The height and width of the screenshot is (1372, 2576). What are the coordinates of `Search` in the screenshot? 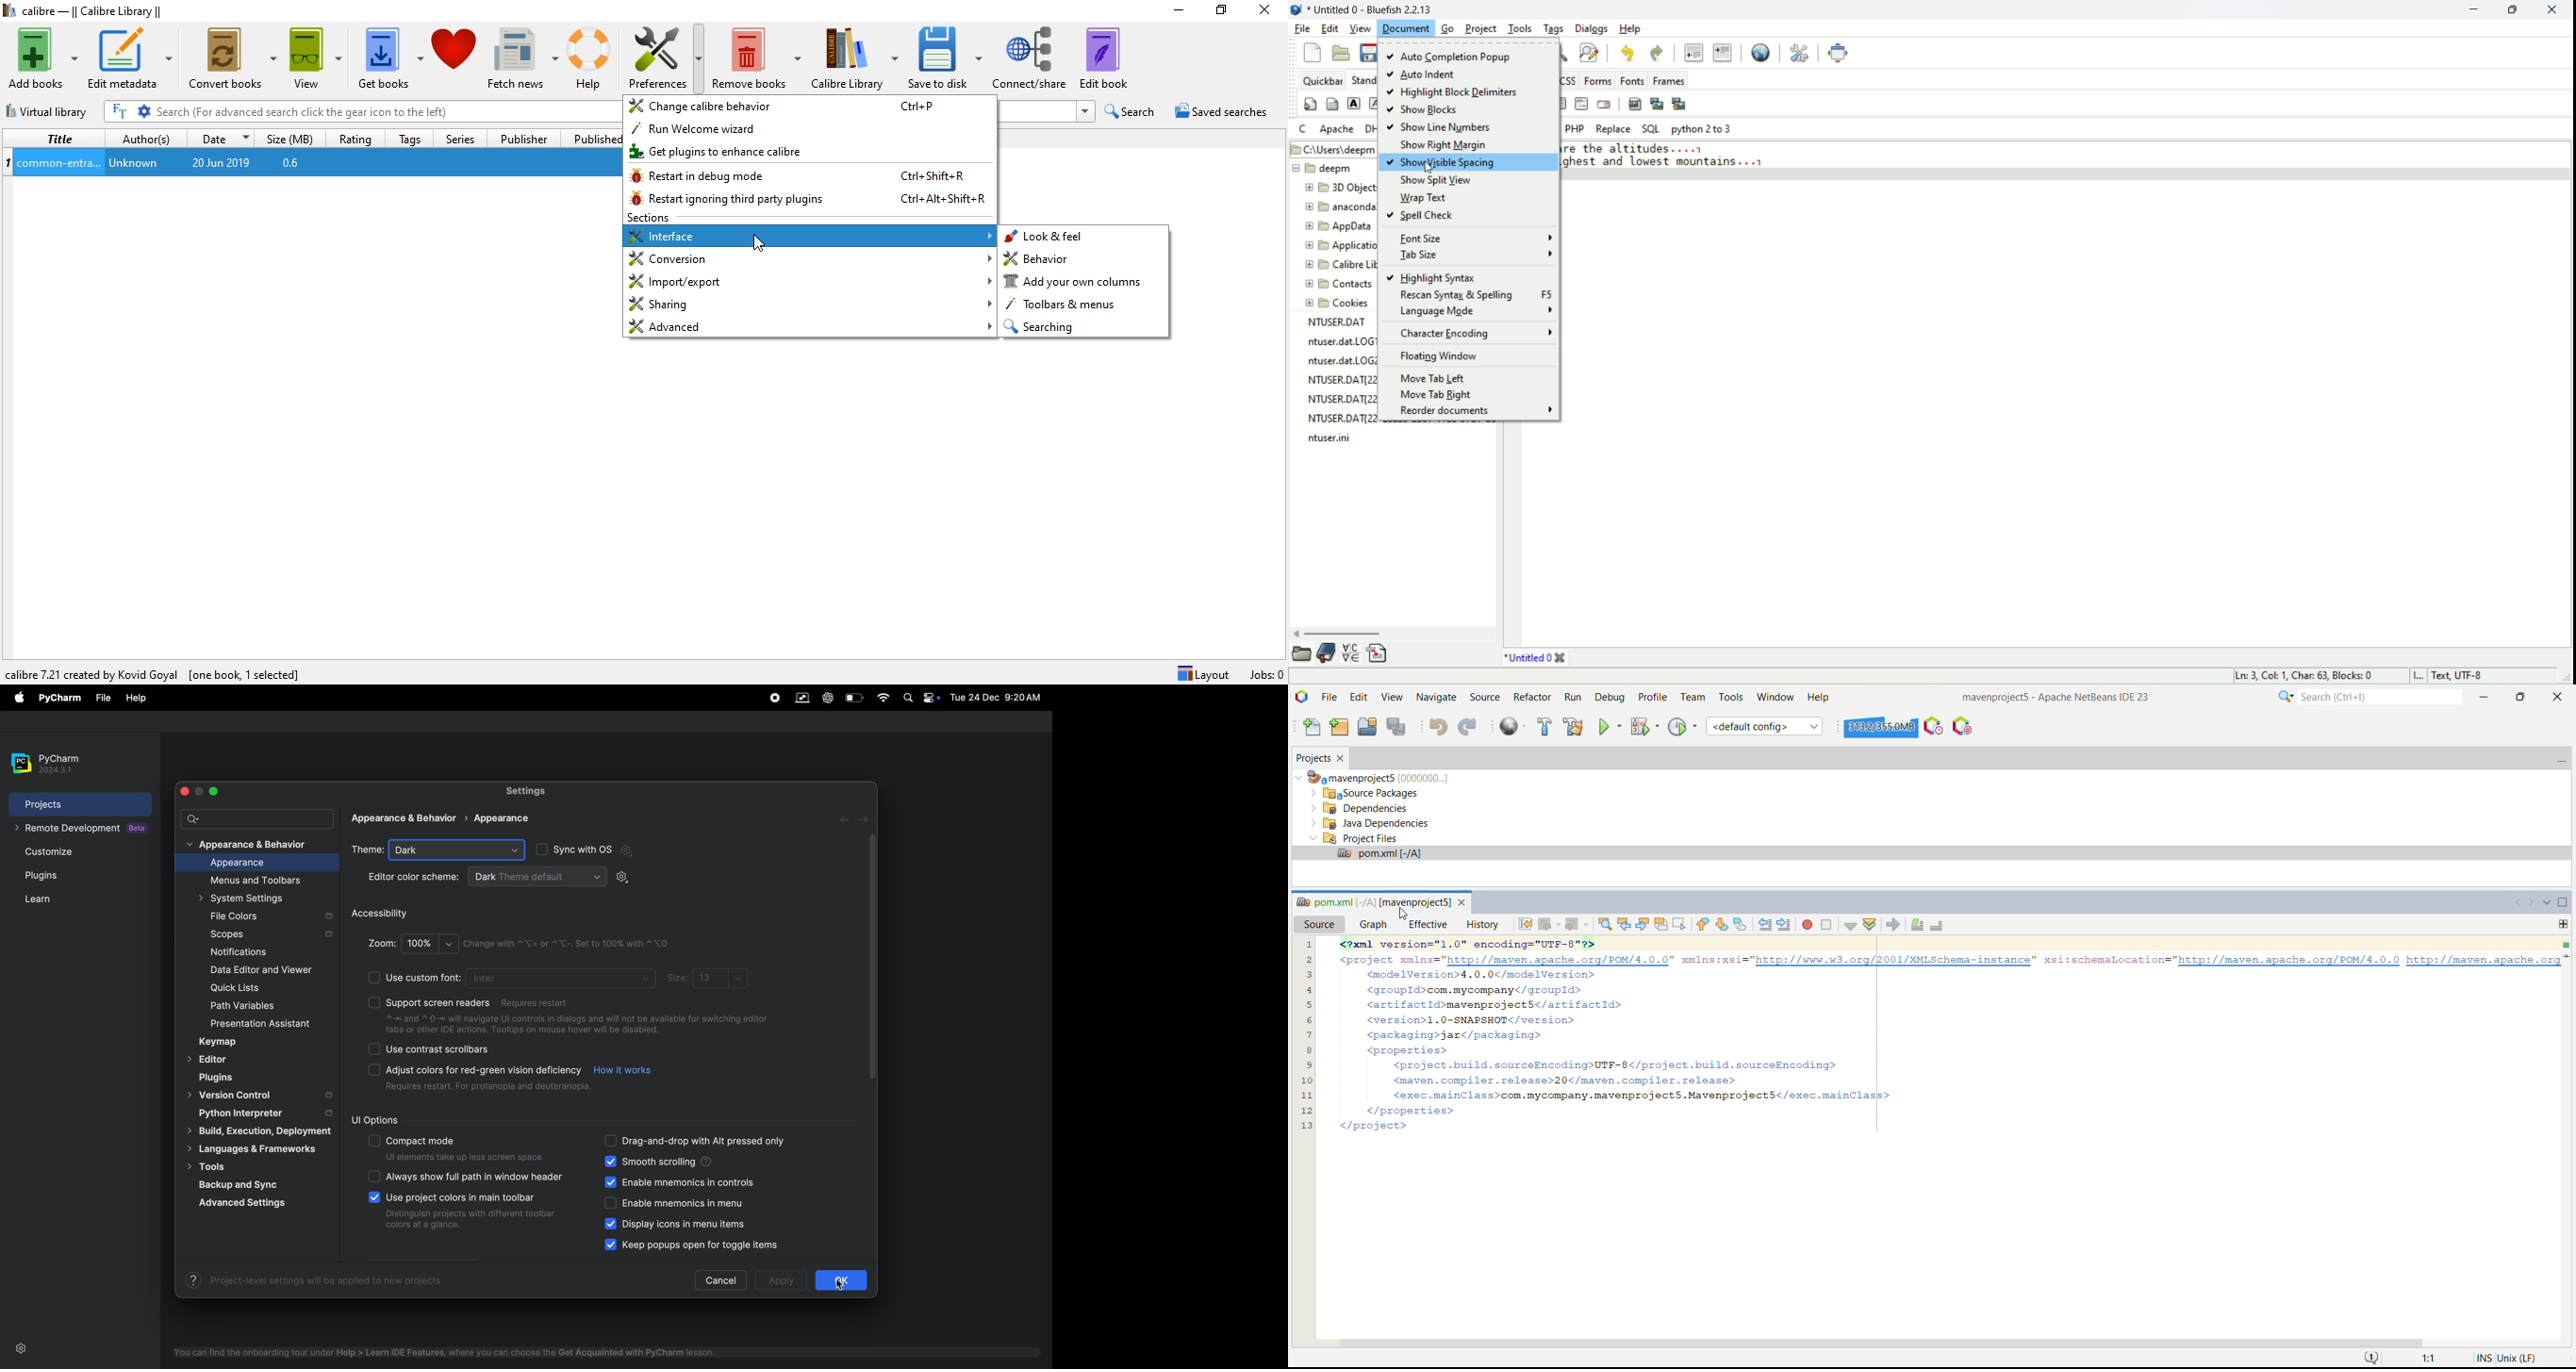 It's located at (1132, 111).